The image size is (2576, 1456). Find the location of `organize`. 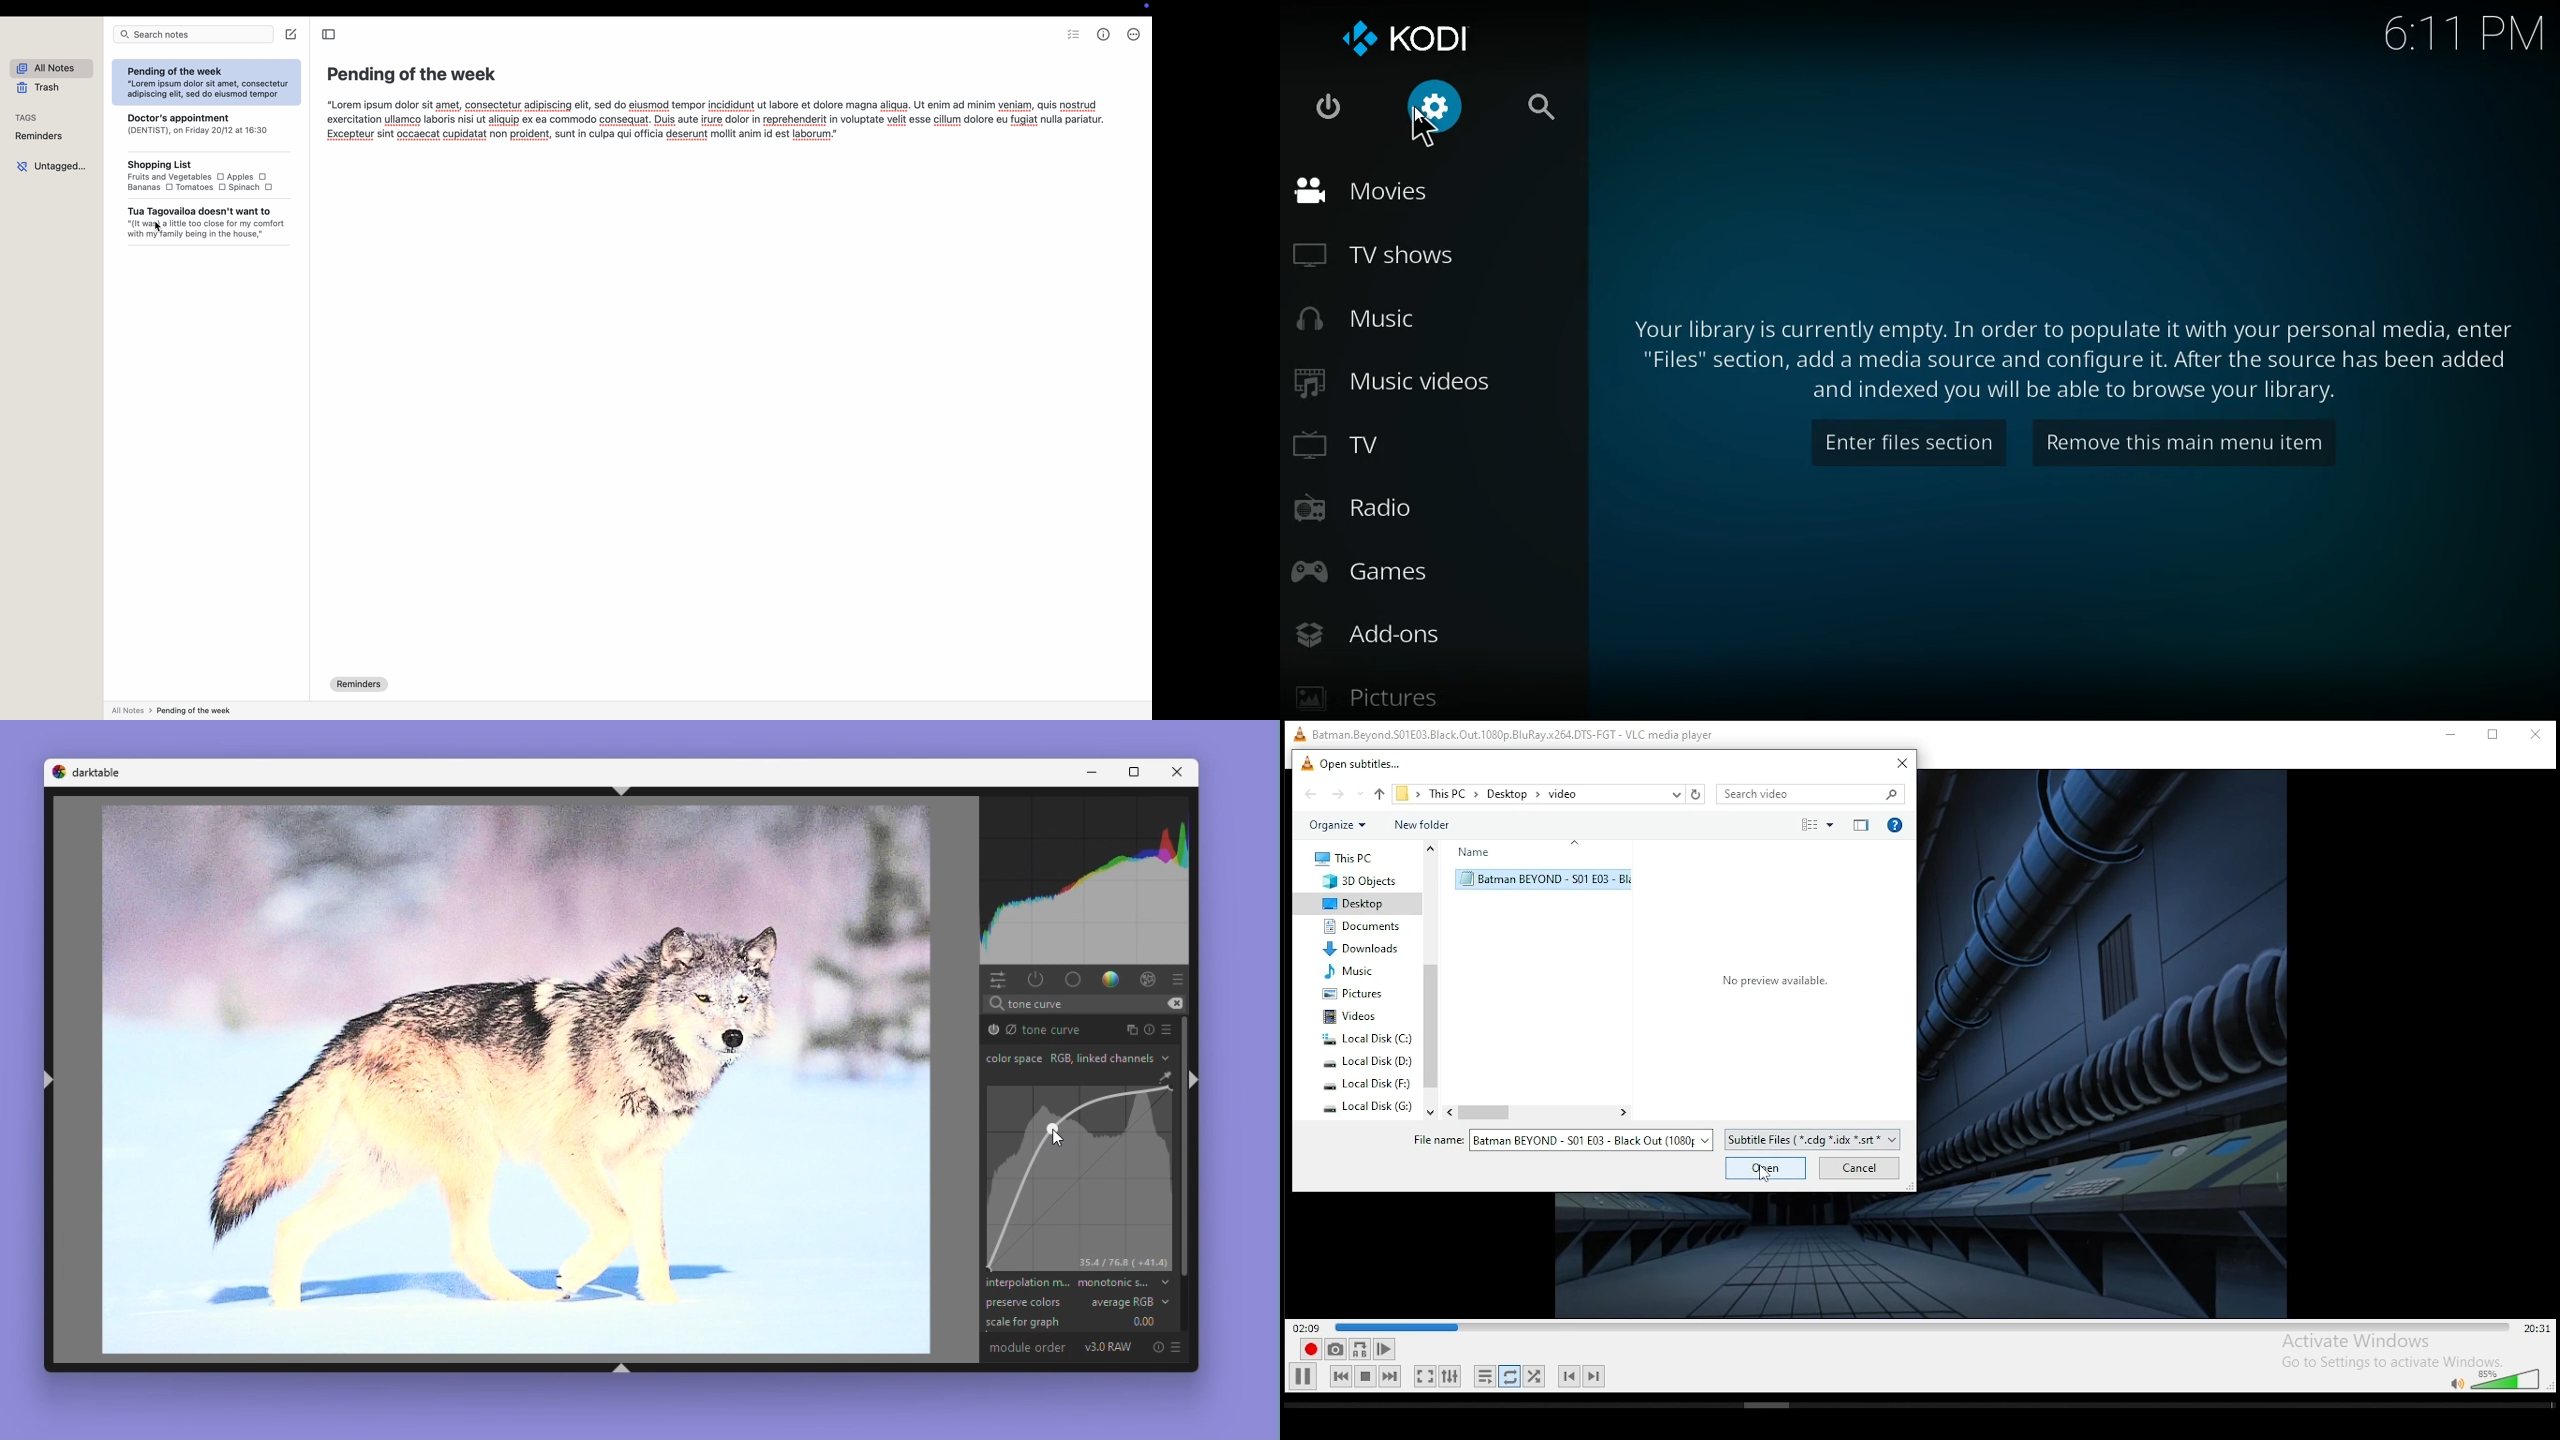

organize is located at coordinates (1336, 824).